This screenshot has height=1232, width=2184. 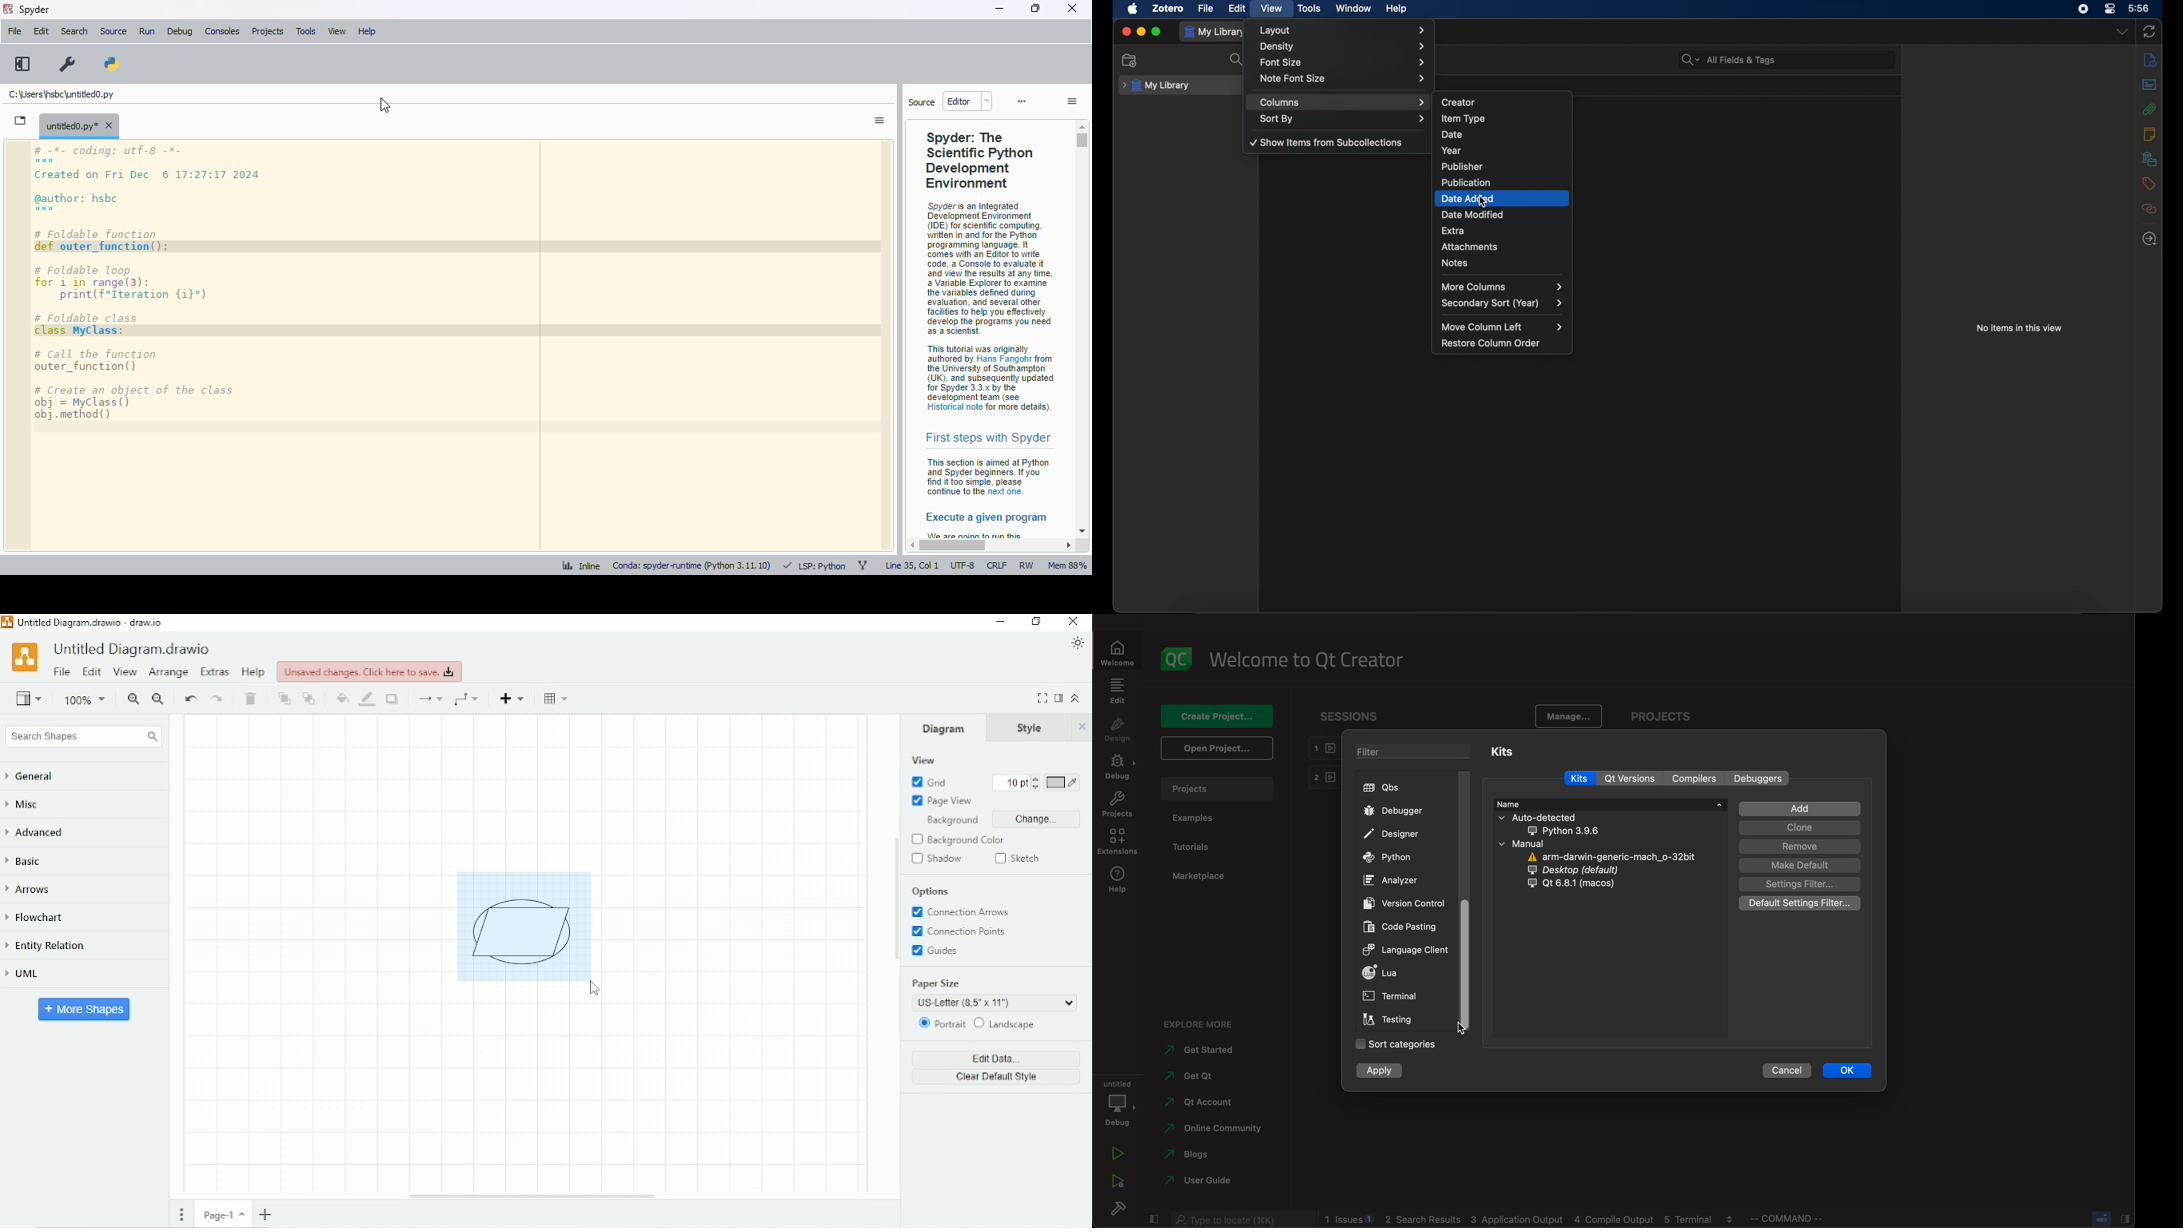 What do you see at coordinates (815, 566) in the screenshot?
I see `LSP: Python` at bounding box center [815, 566].